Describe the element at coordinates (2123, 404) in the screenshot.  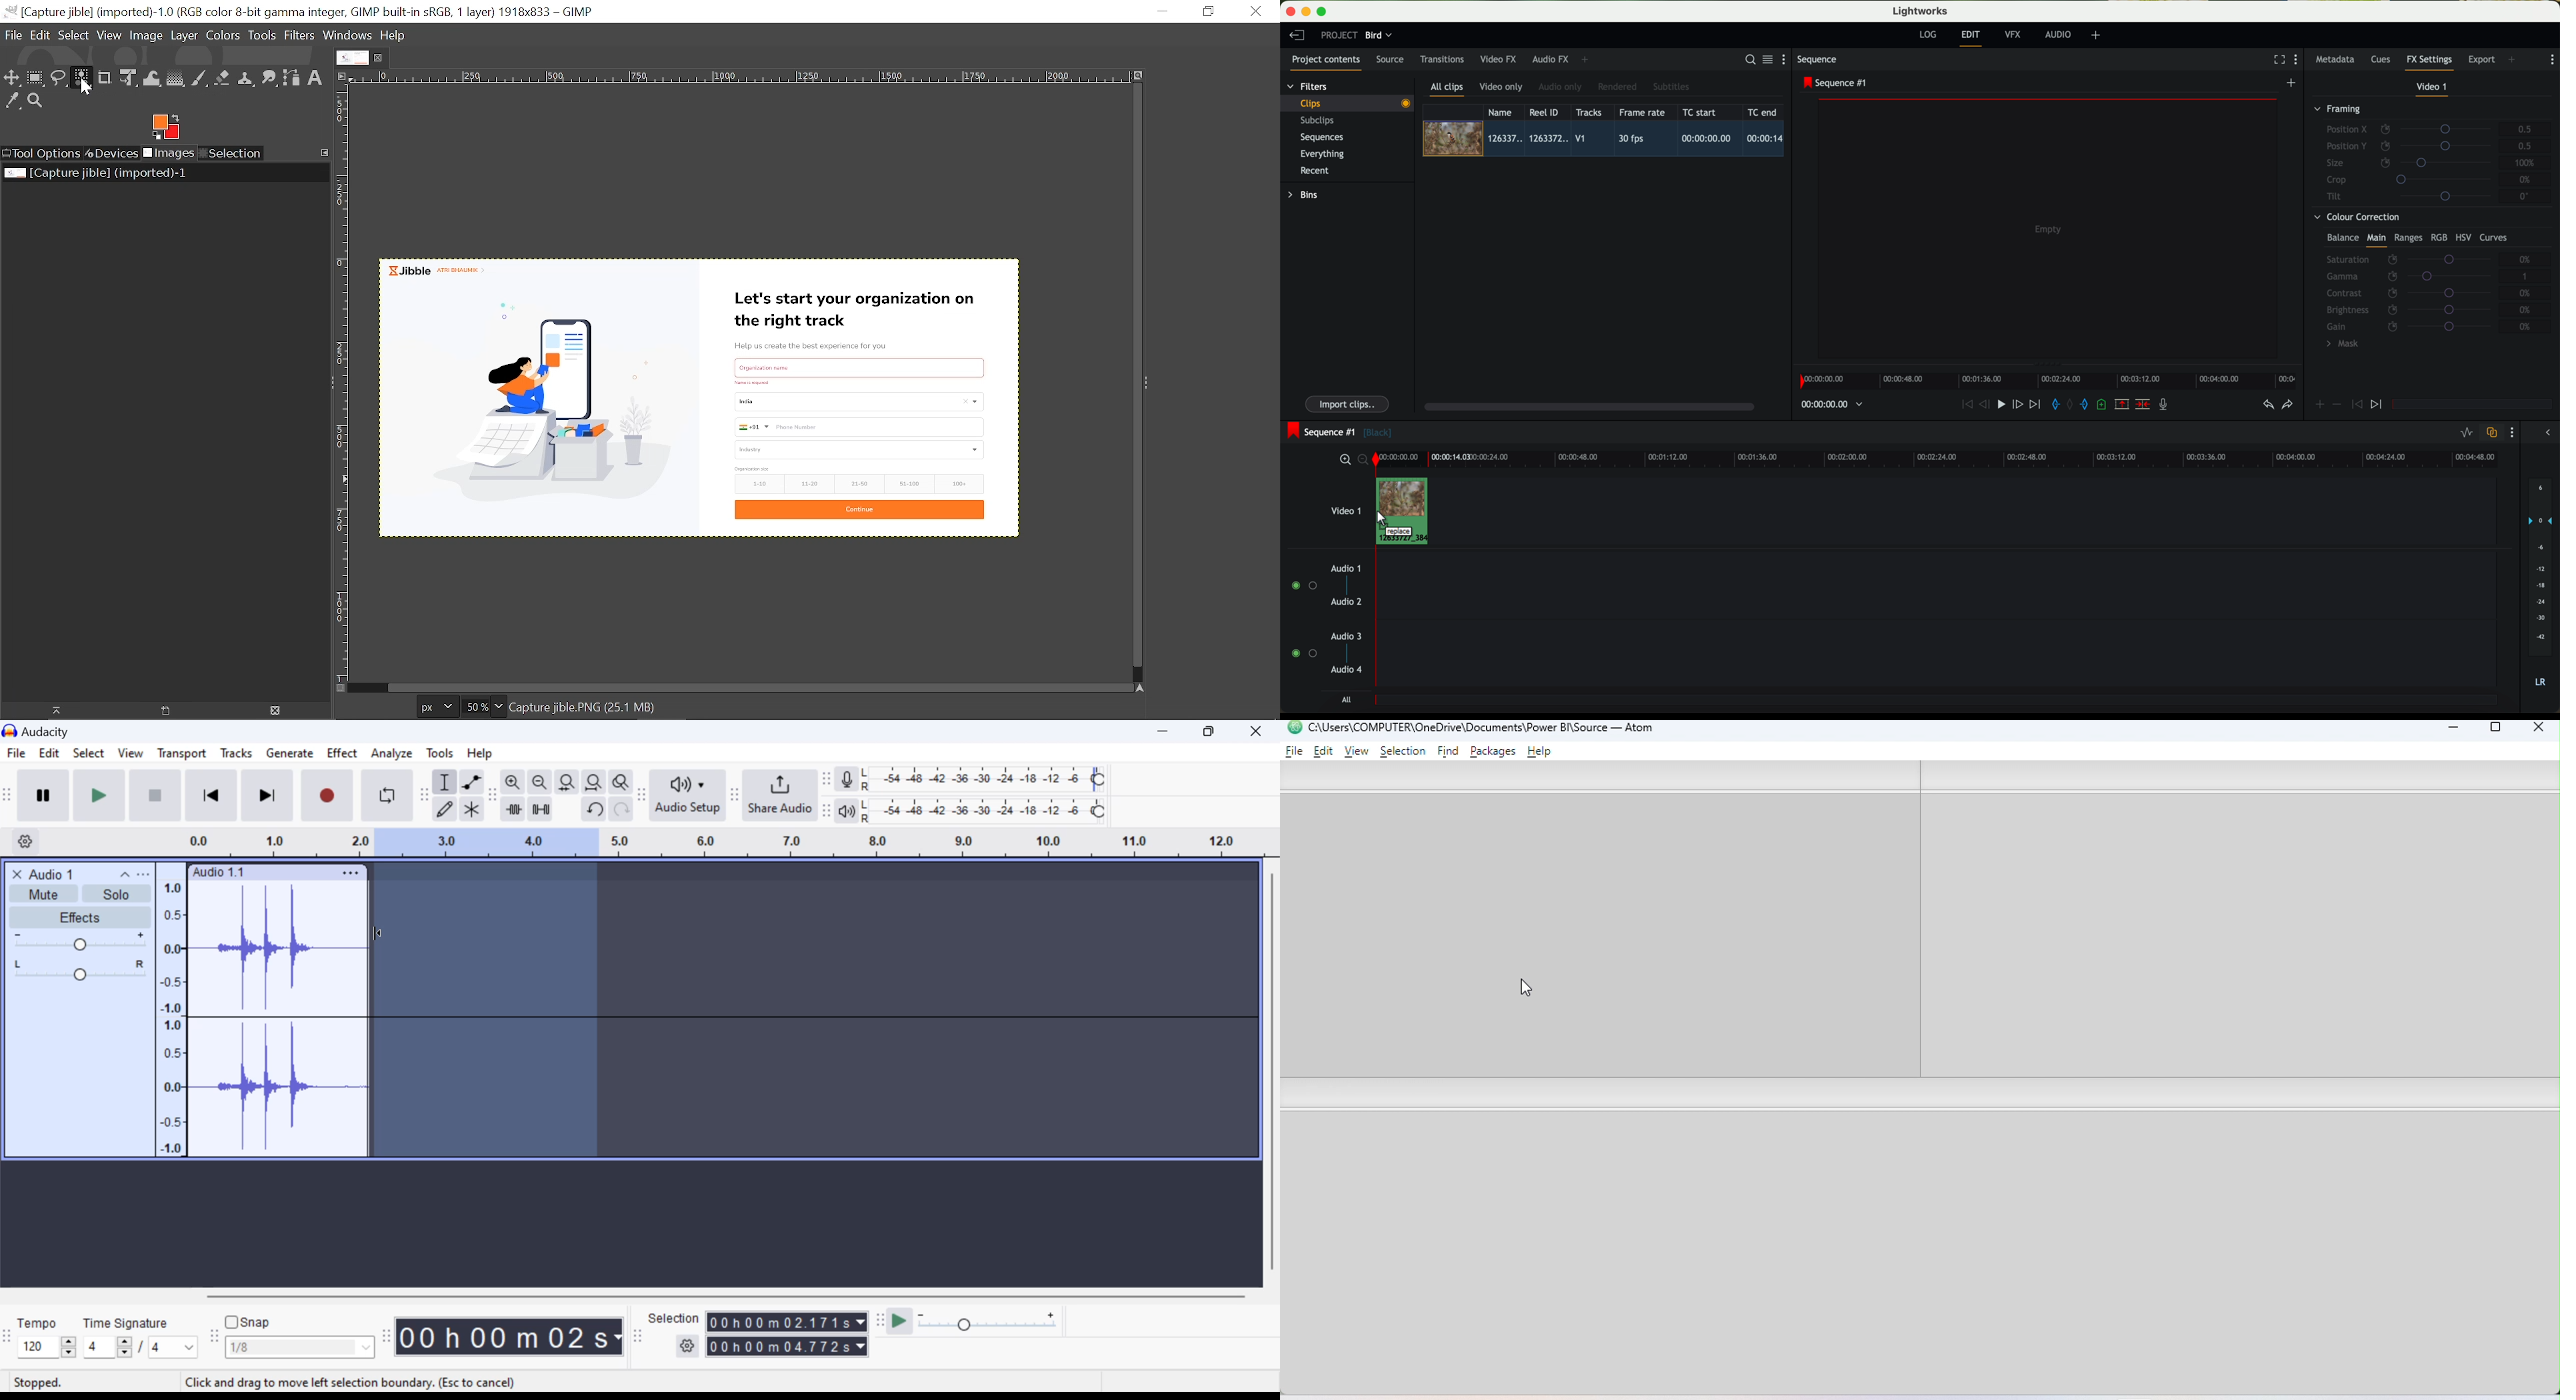
I see `remove the marked section` at that location.